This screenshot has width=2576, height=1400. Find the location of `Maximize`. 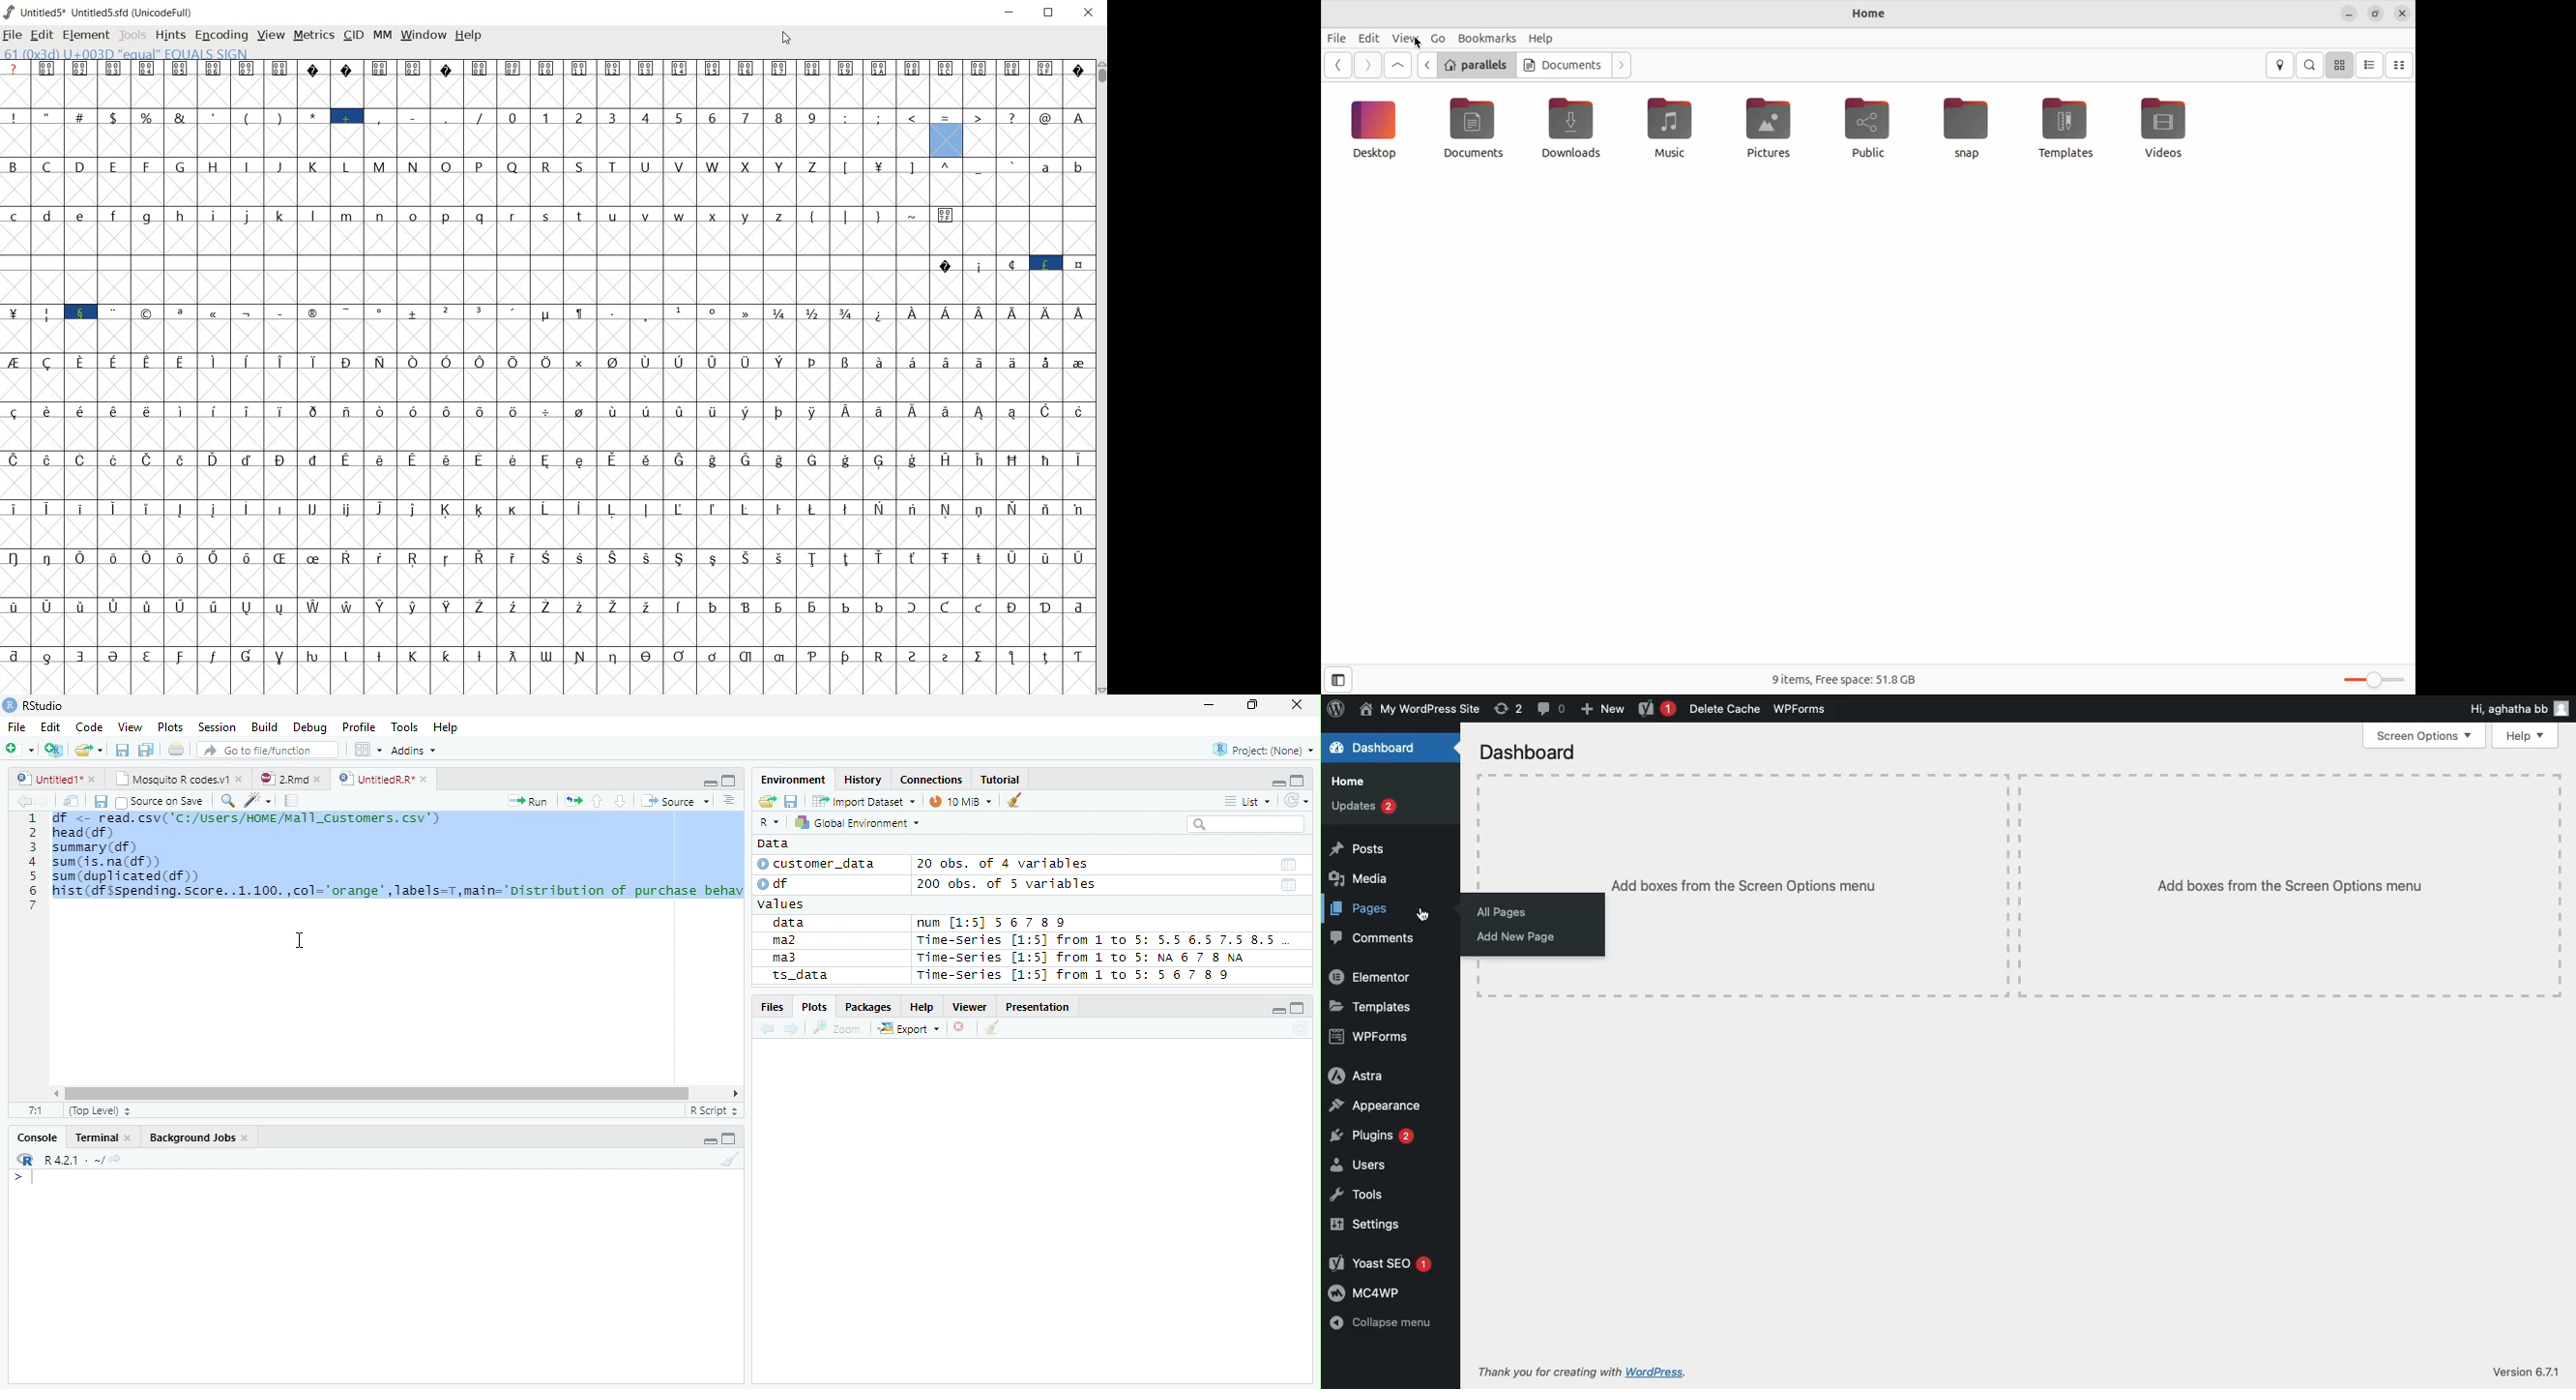

Maximize is located at coordinates (1299, 781).